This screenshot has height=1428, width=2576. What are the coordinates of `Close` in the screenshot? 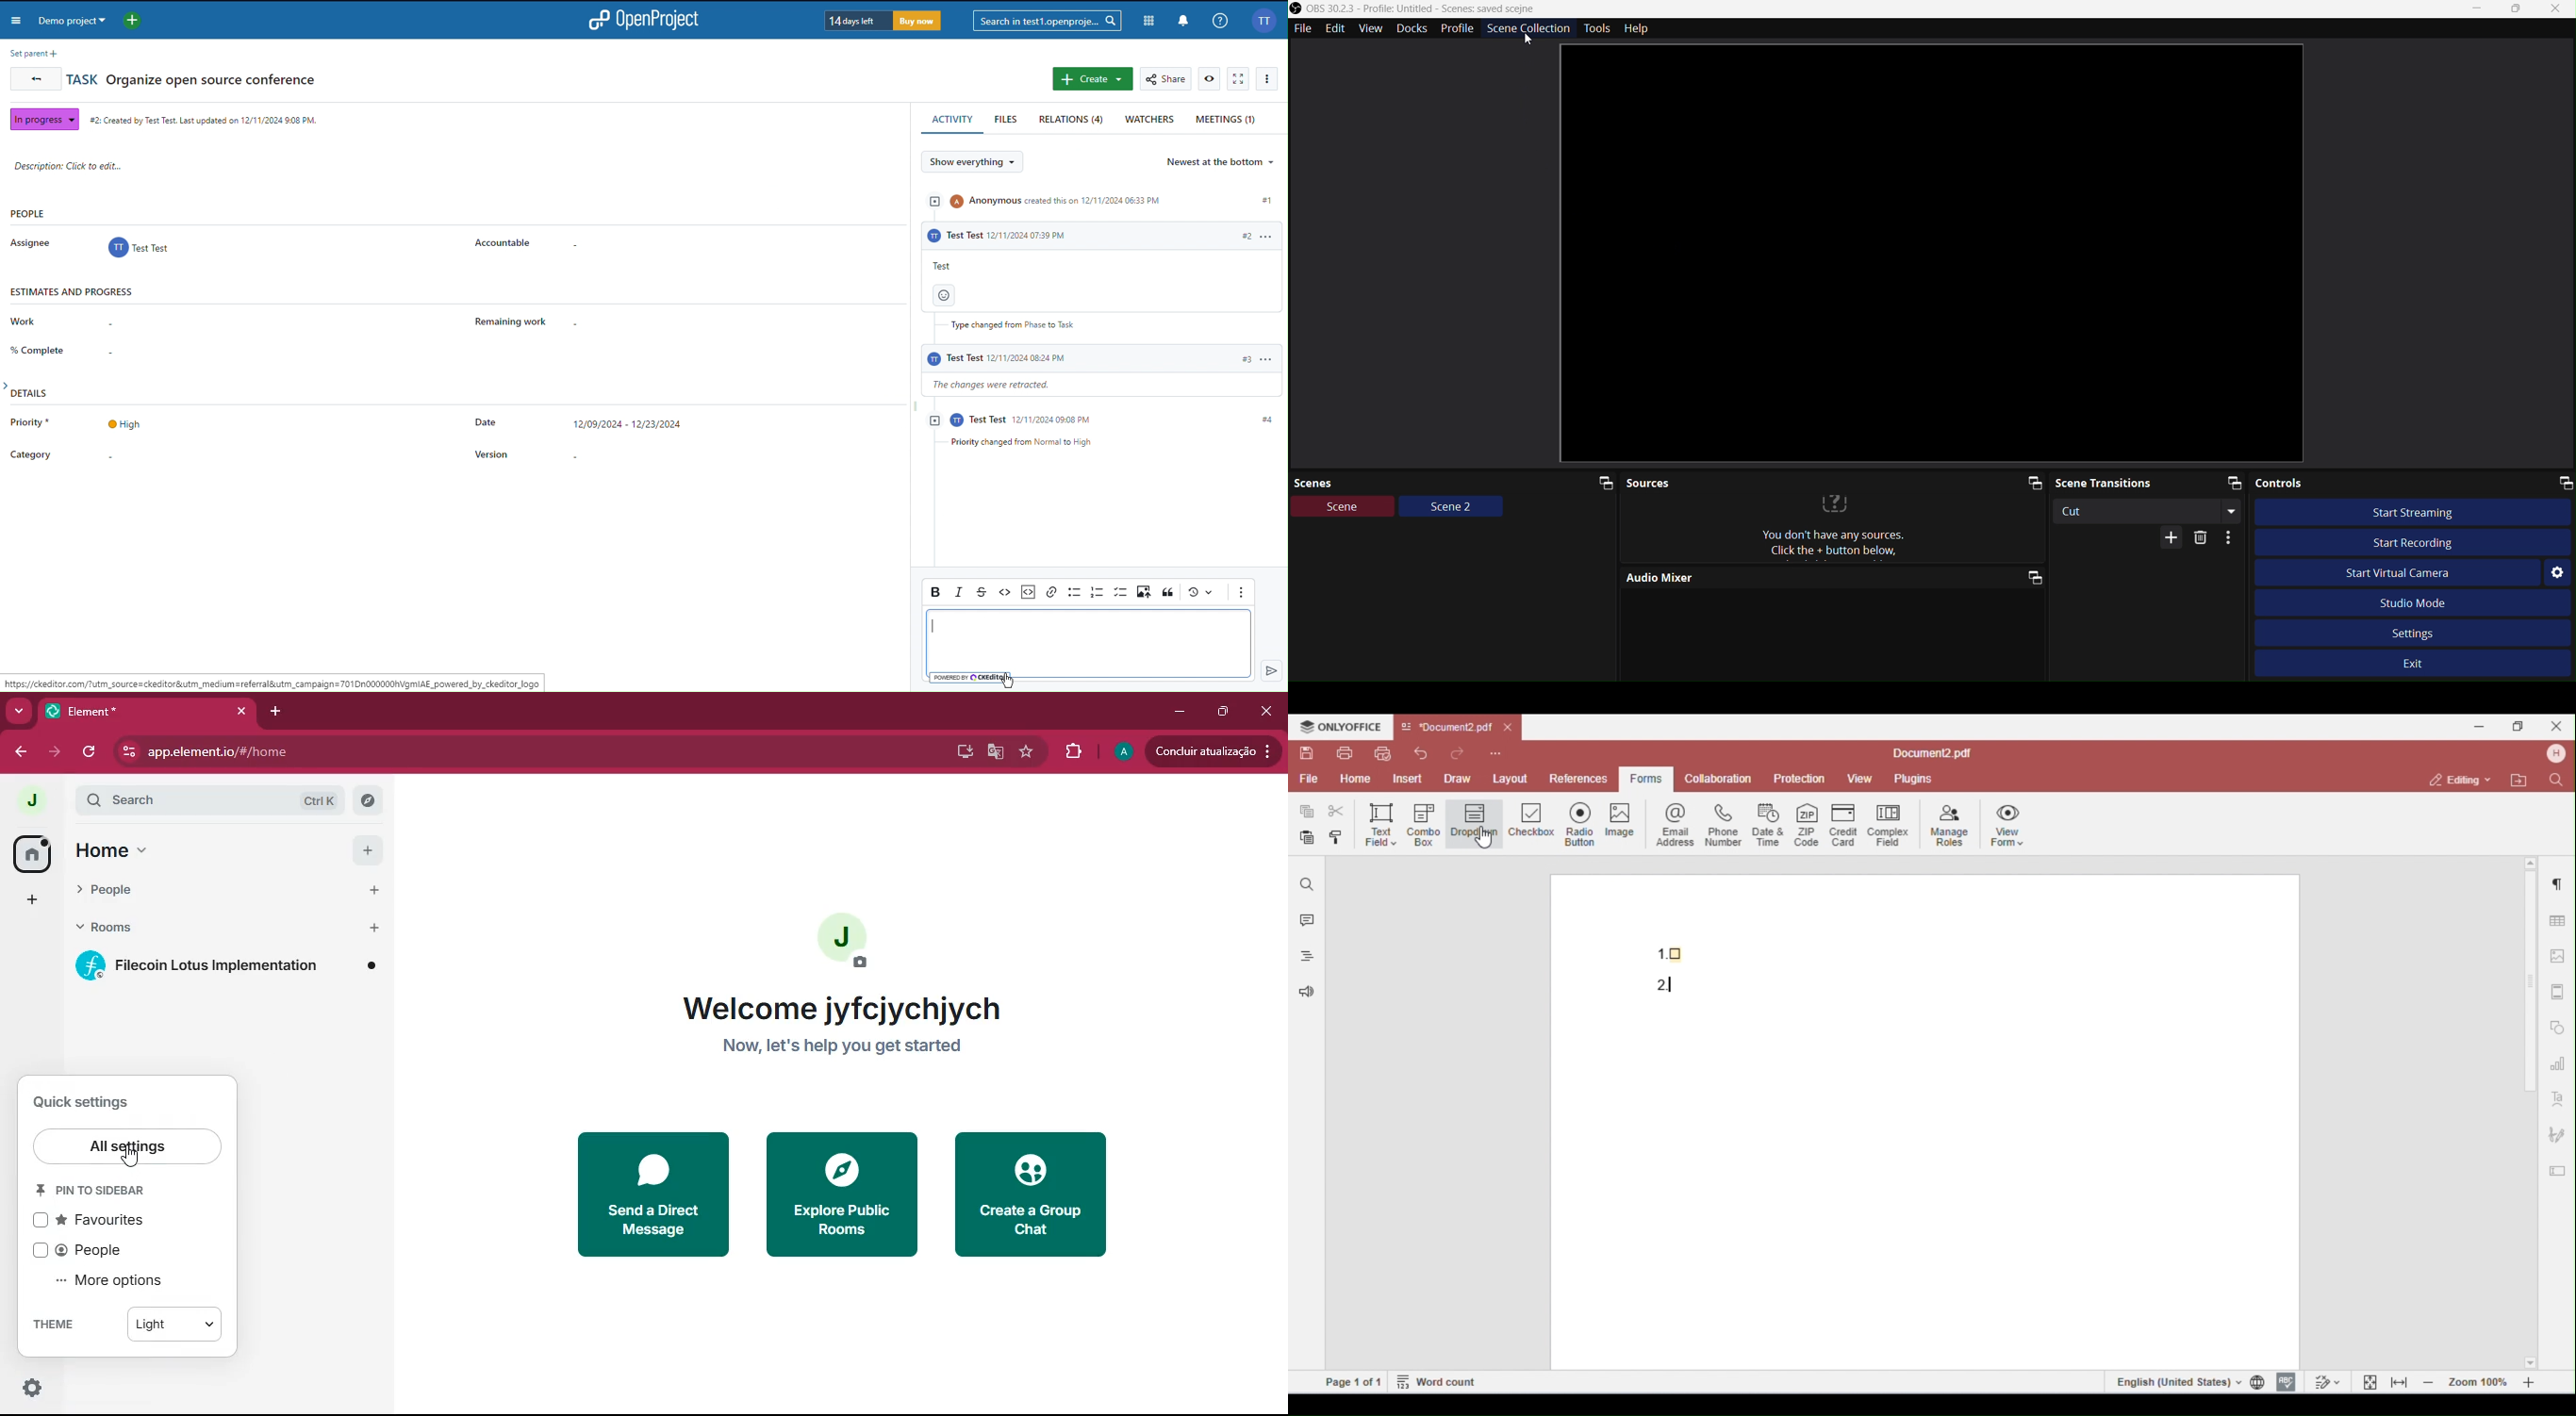 It's located at (2560, 9).